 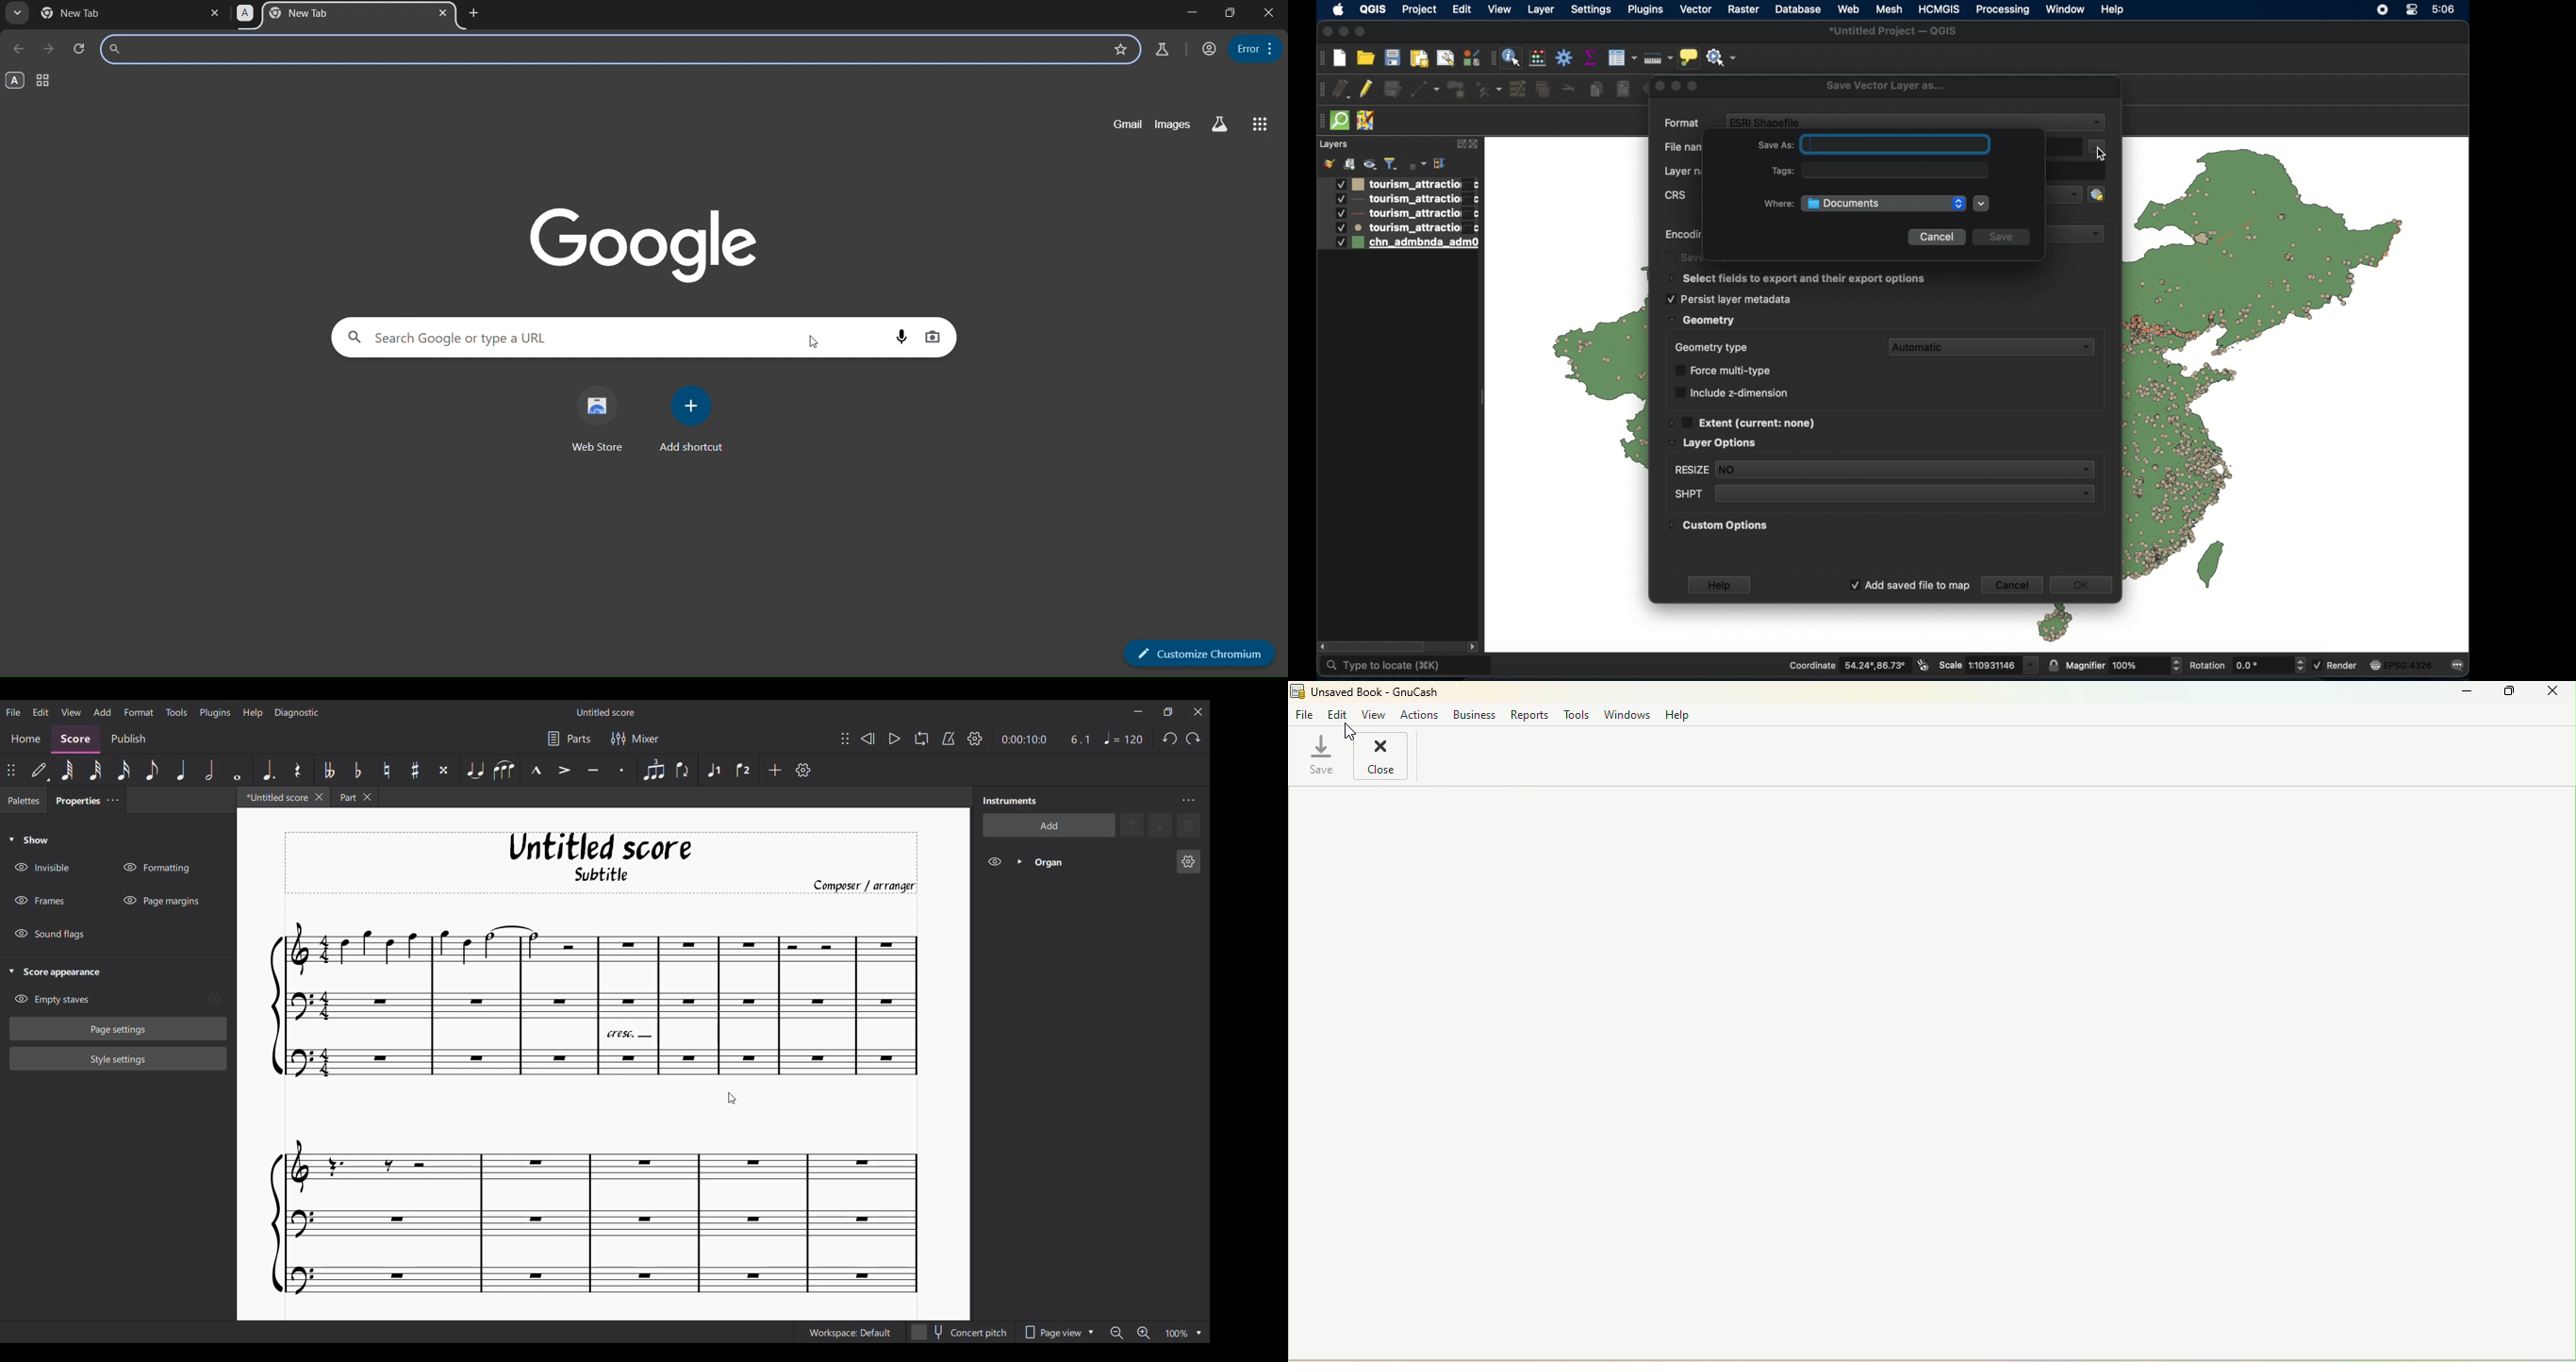 I want to click on drag handle, so click(x=1492, y=58).